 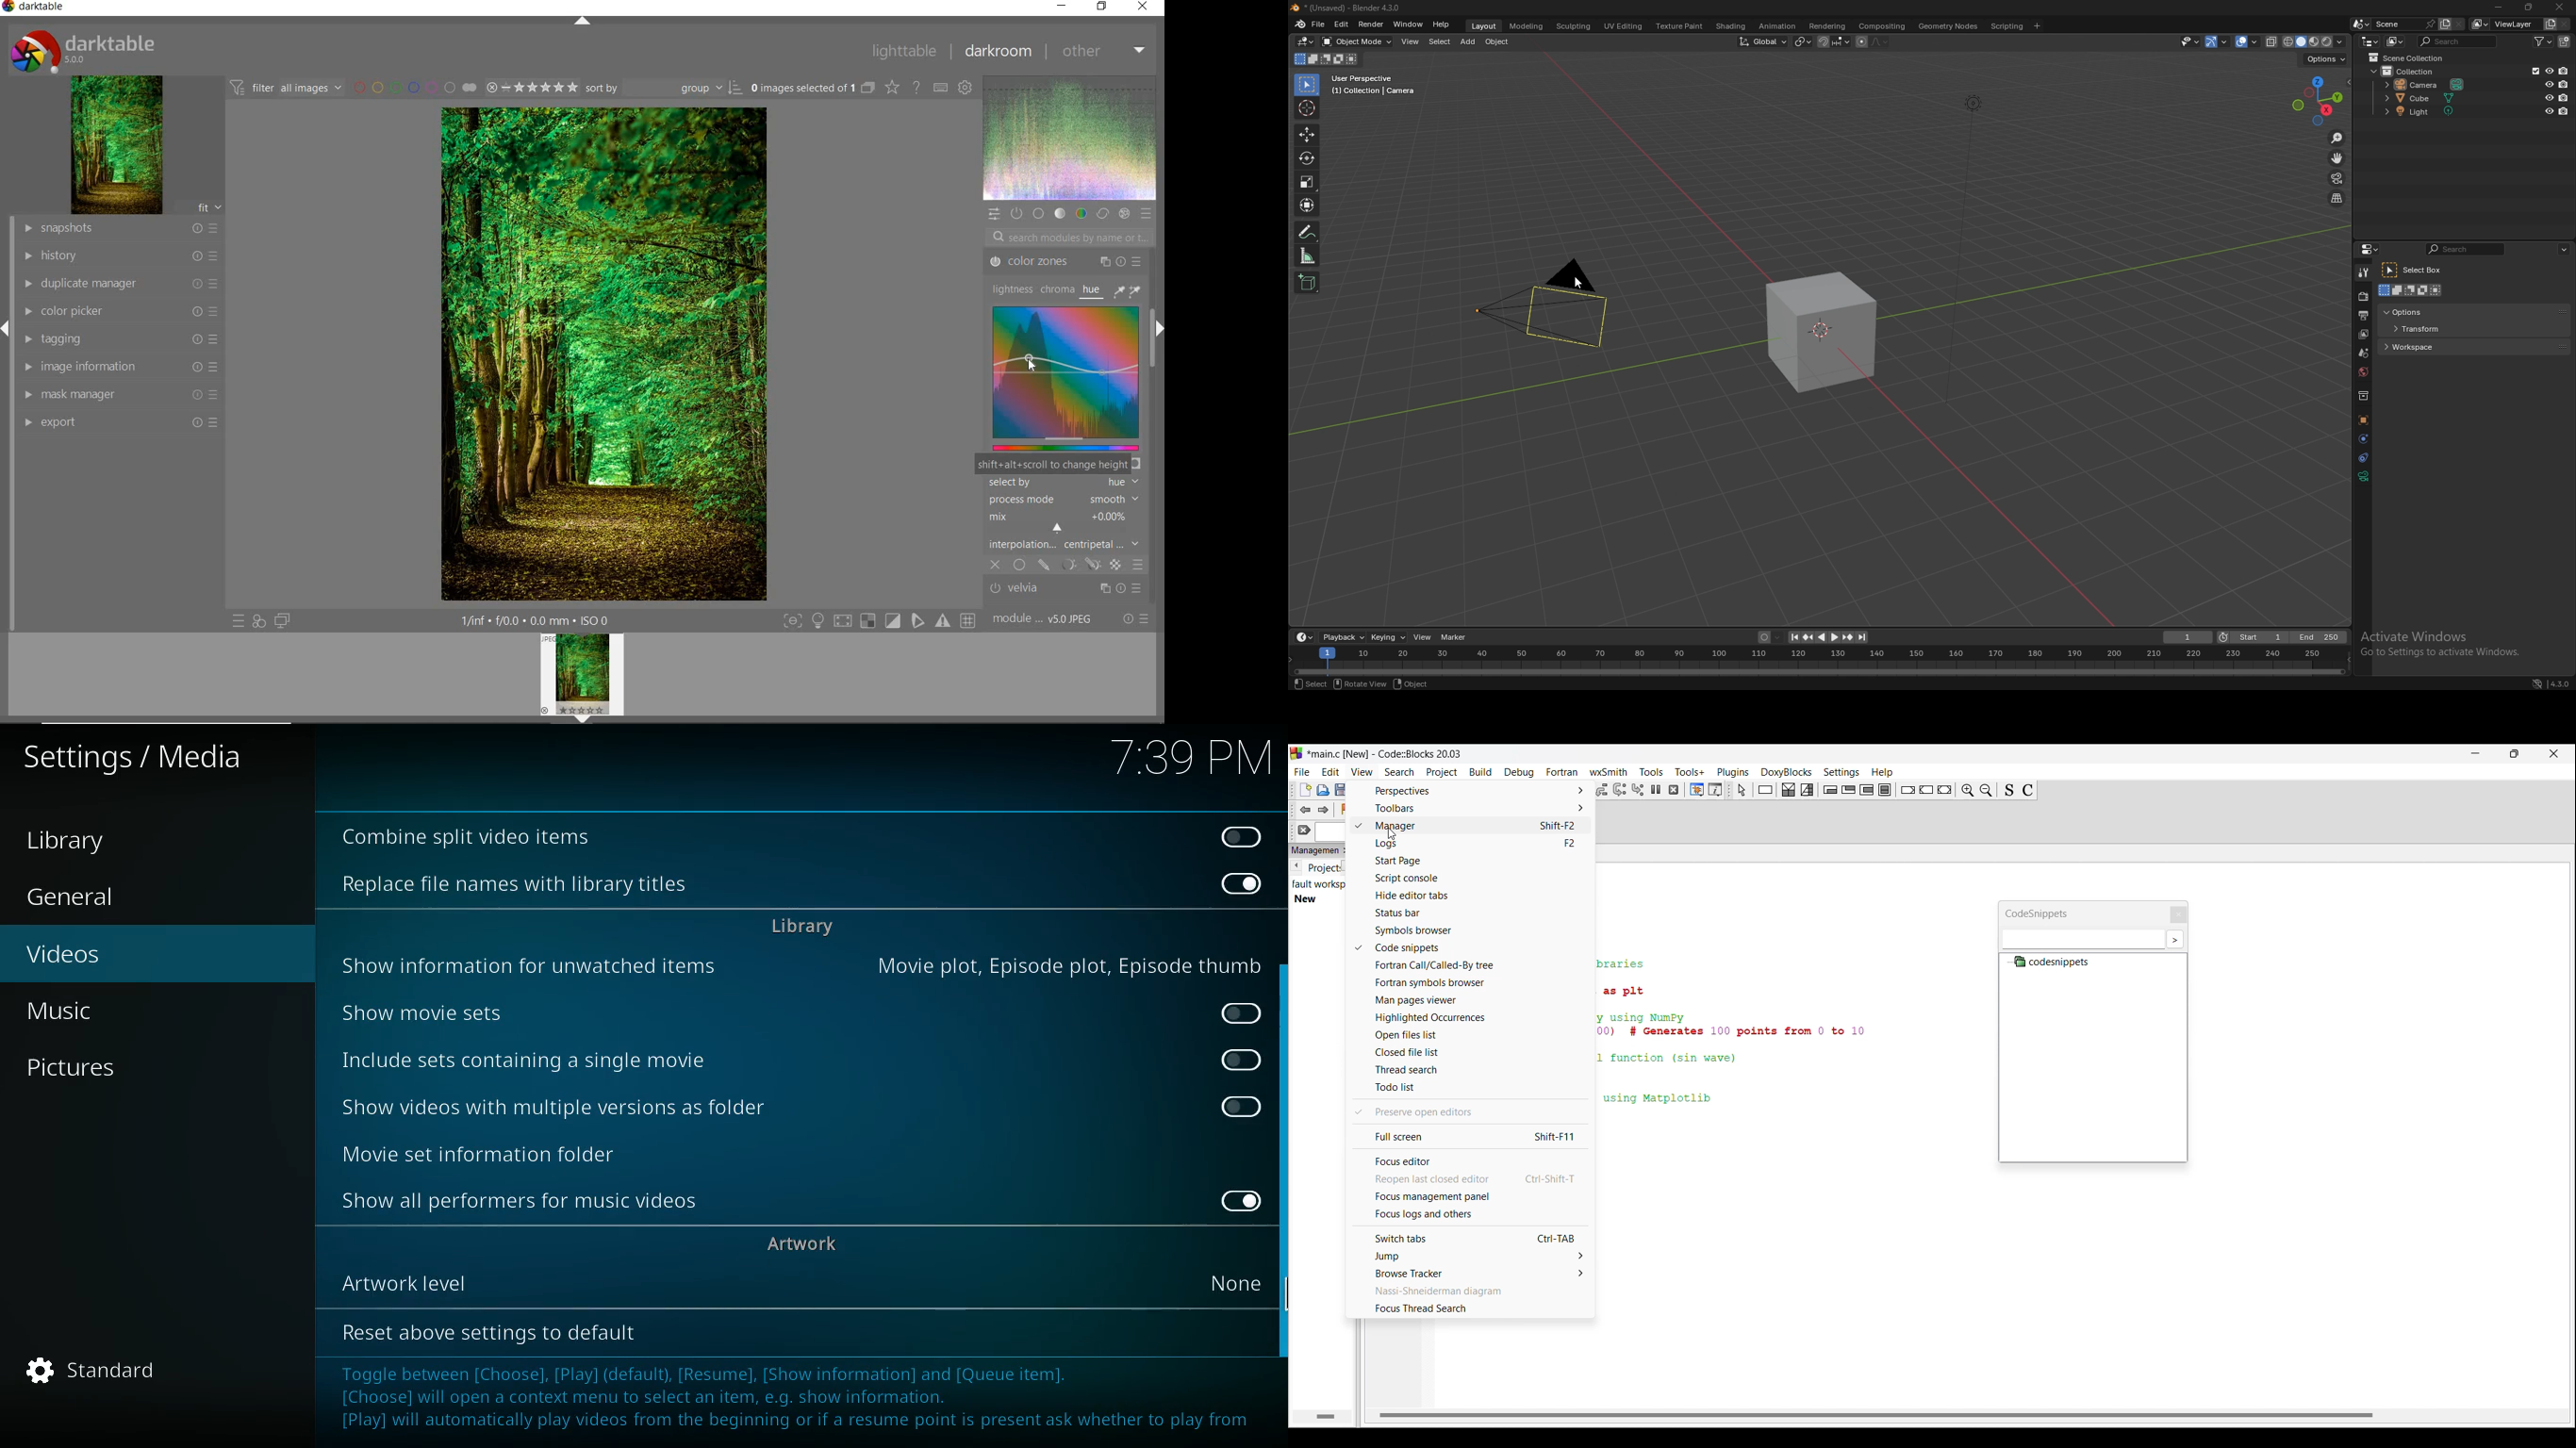 I want to click on Panel title, so click(x=1313, y=851).